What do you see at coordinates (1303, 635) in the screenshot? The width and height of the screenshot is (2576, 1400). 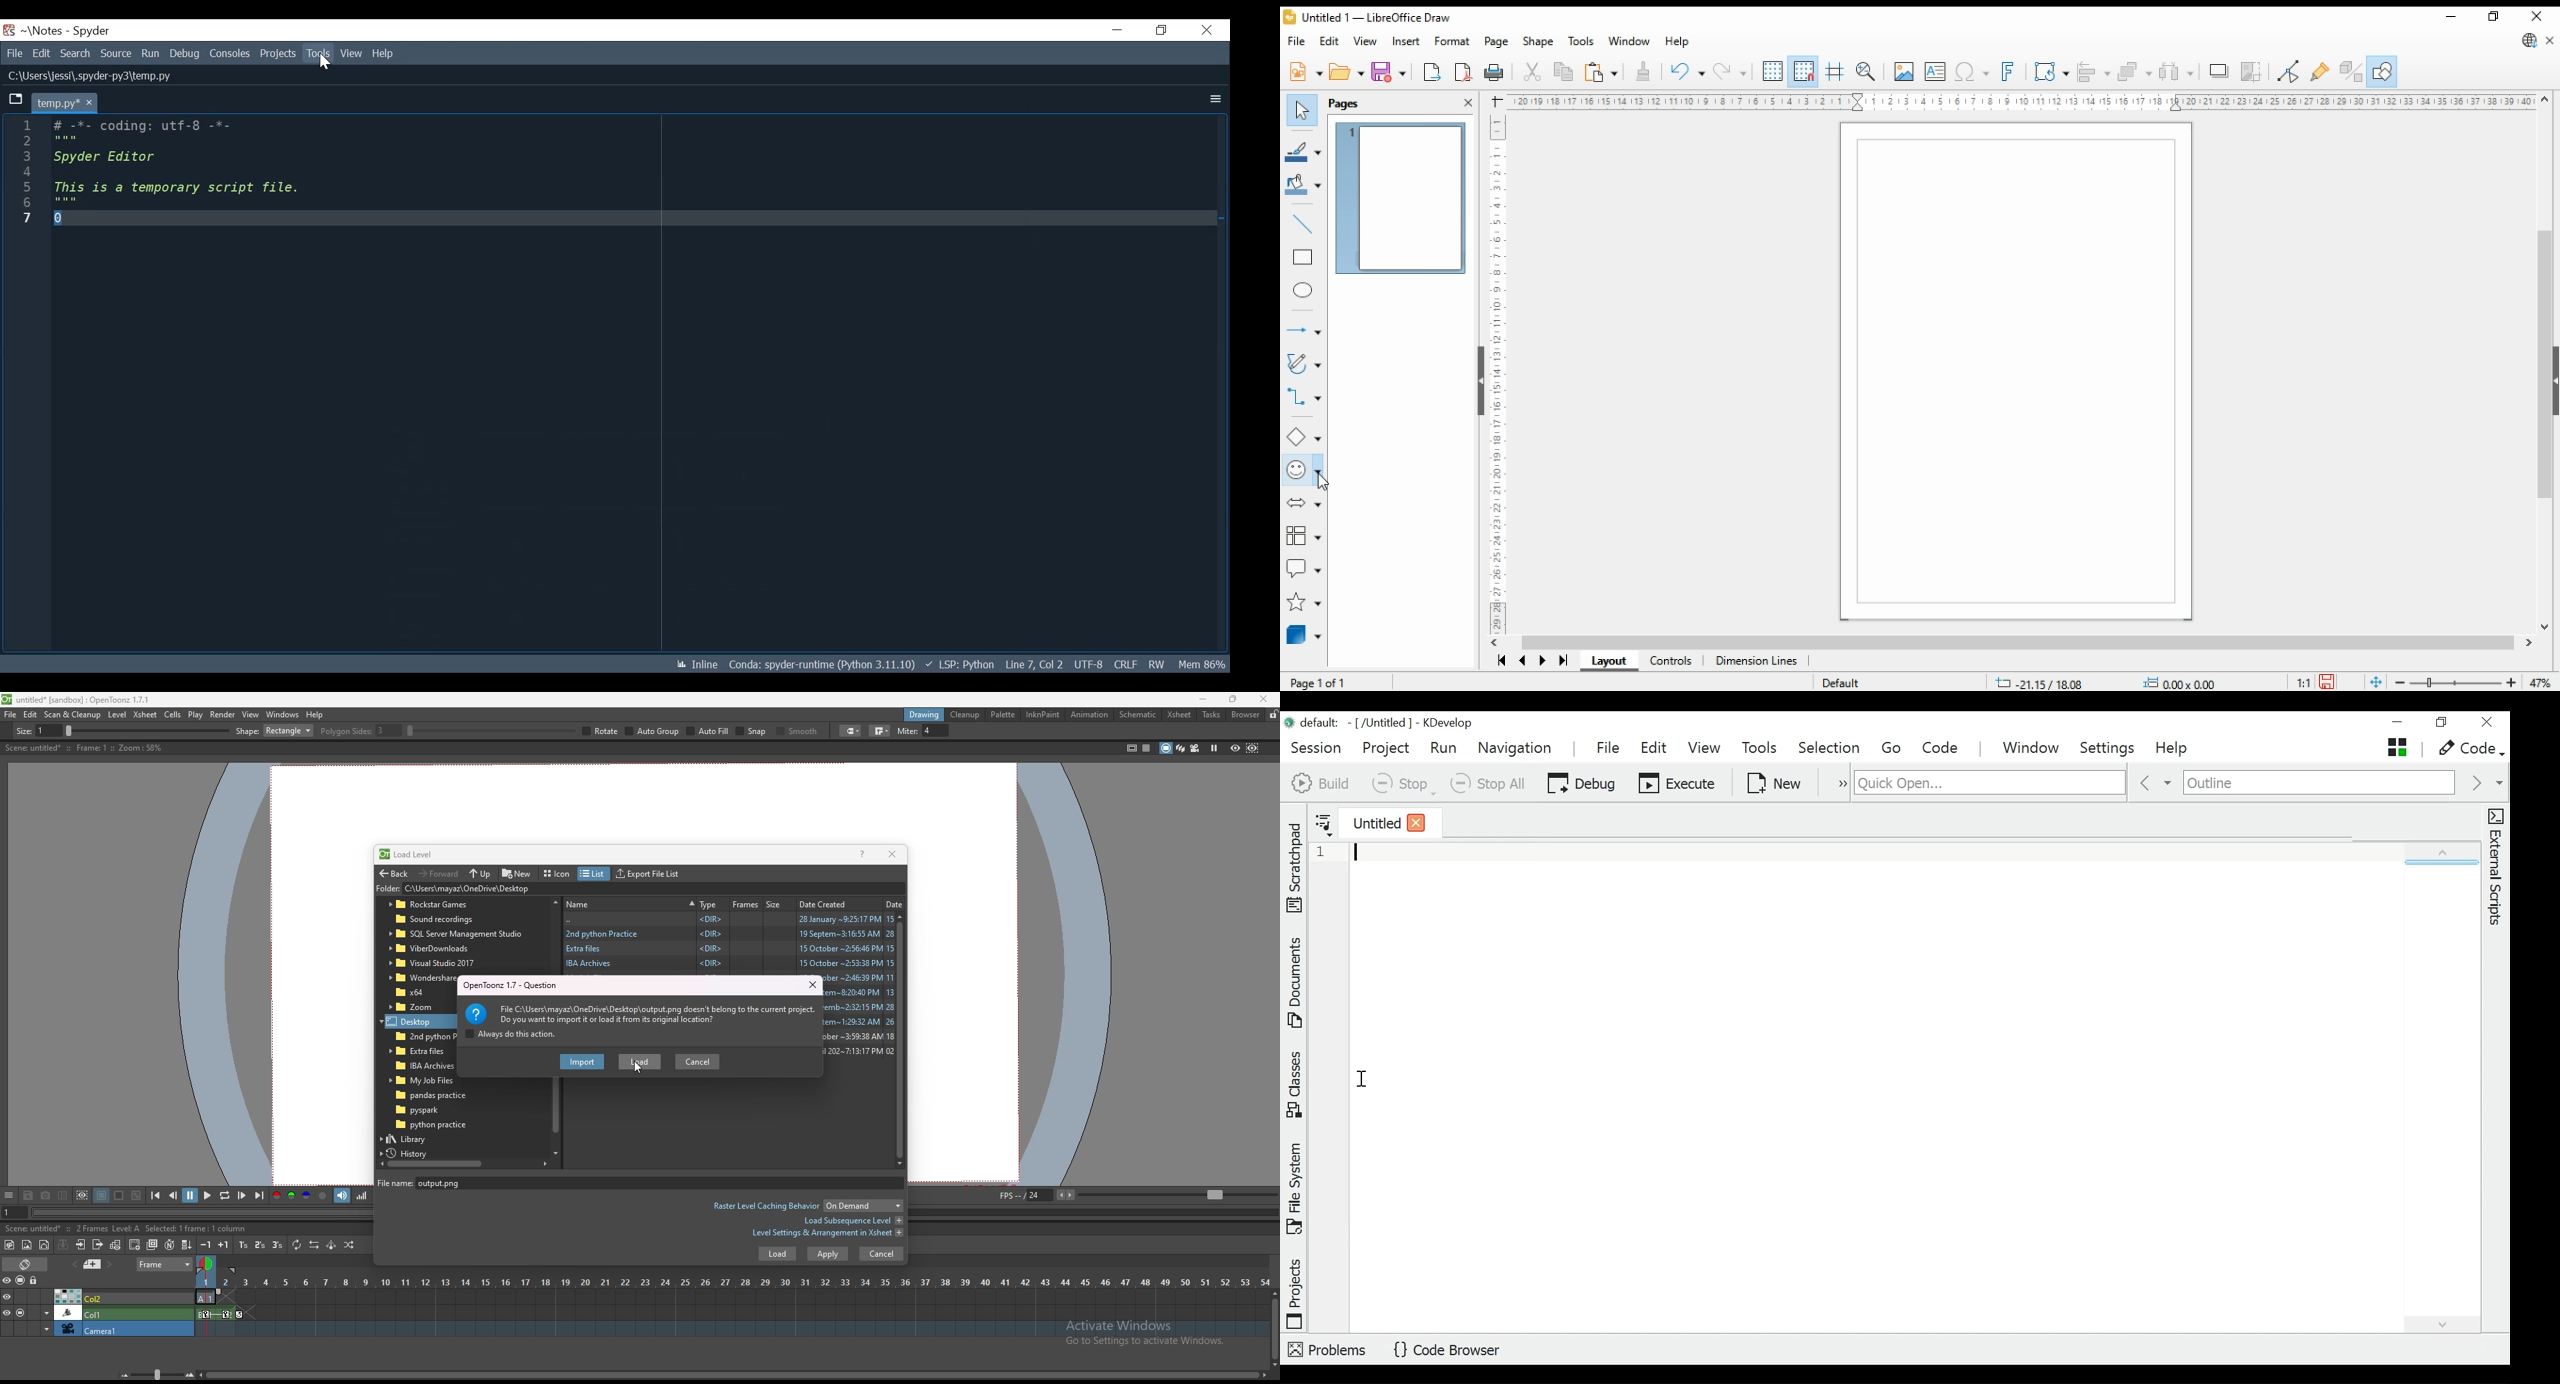 I see `3D objects` at bounding box center [1303, 635].